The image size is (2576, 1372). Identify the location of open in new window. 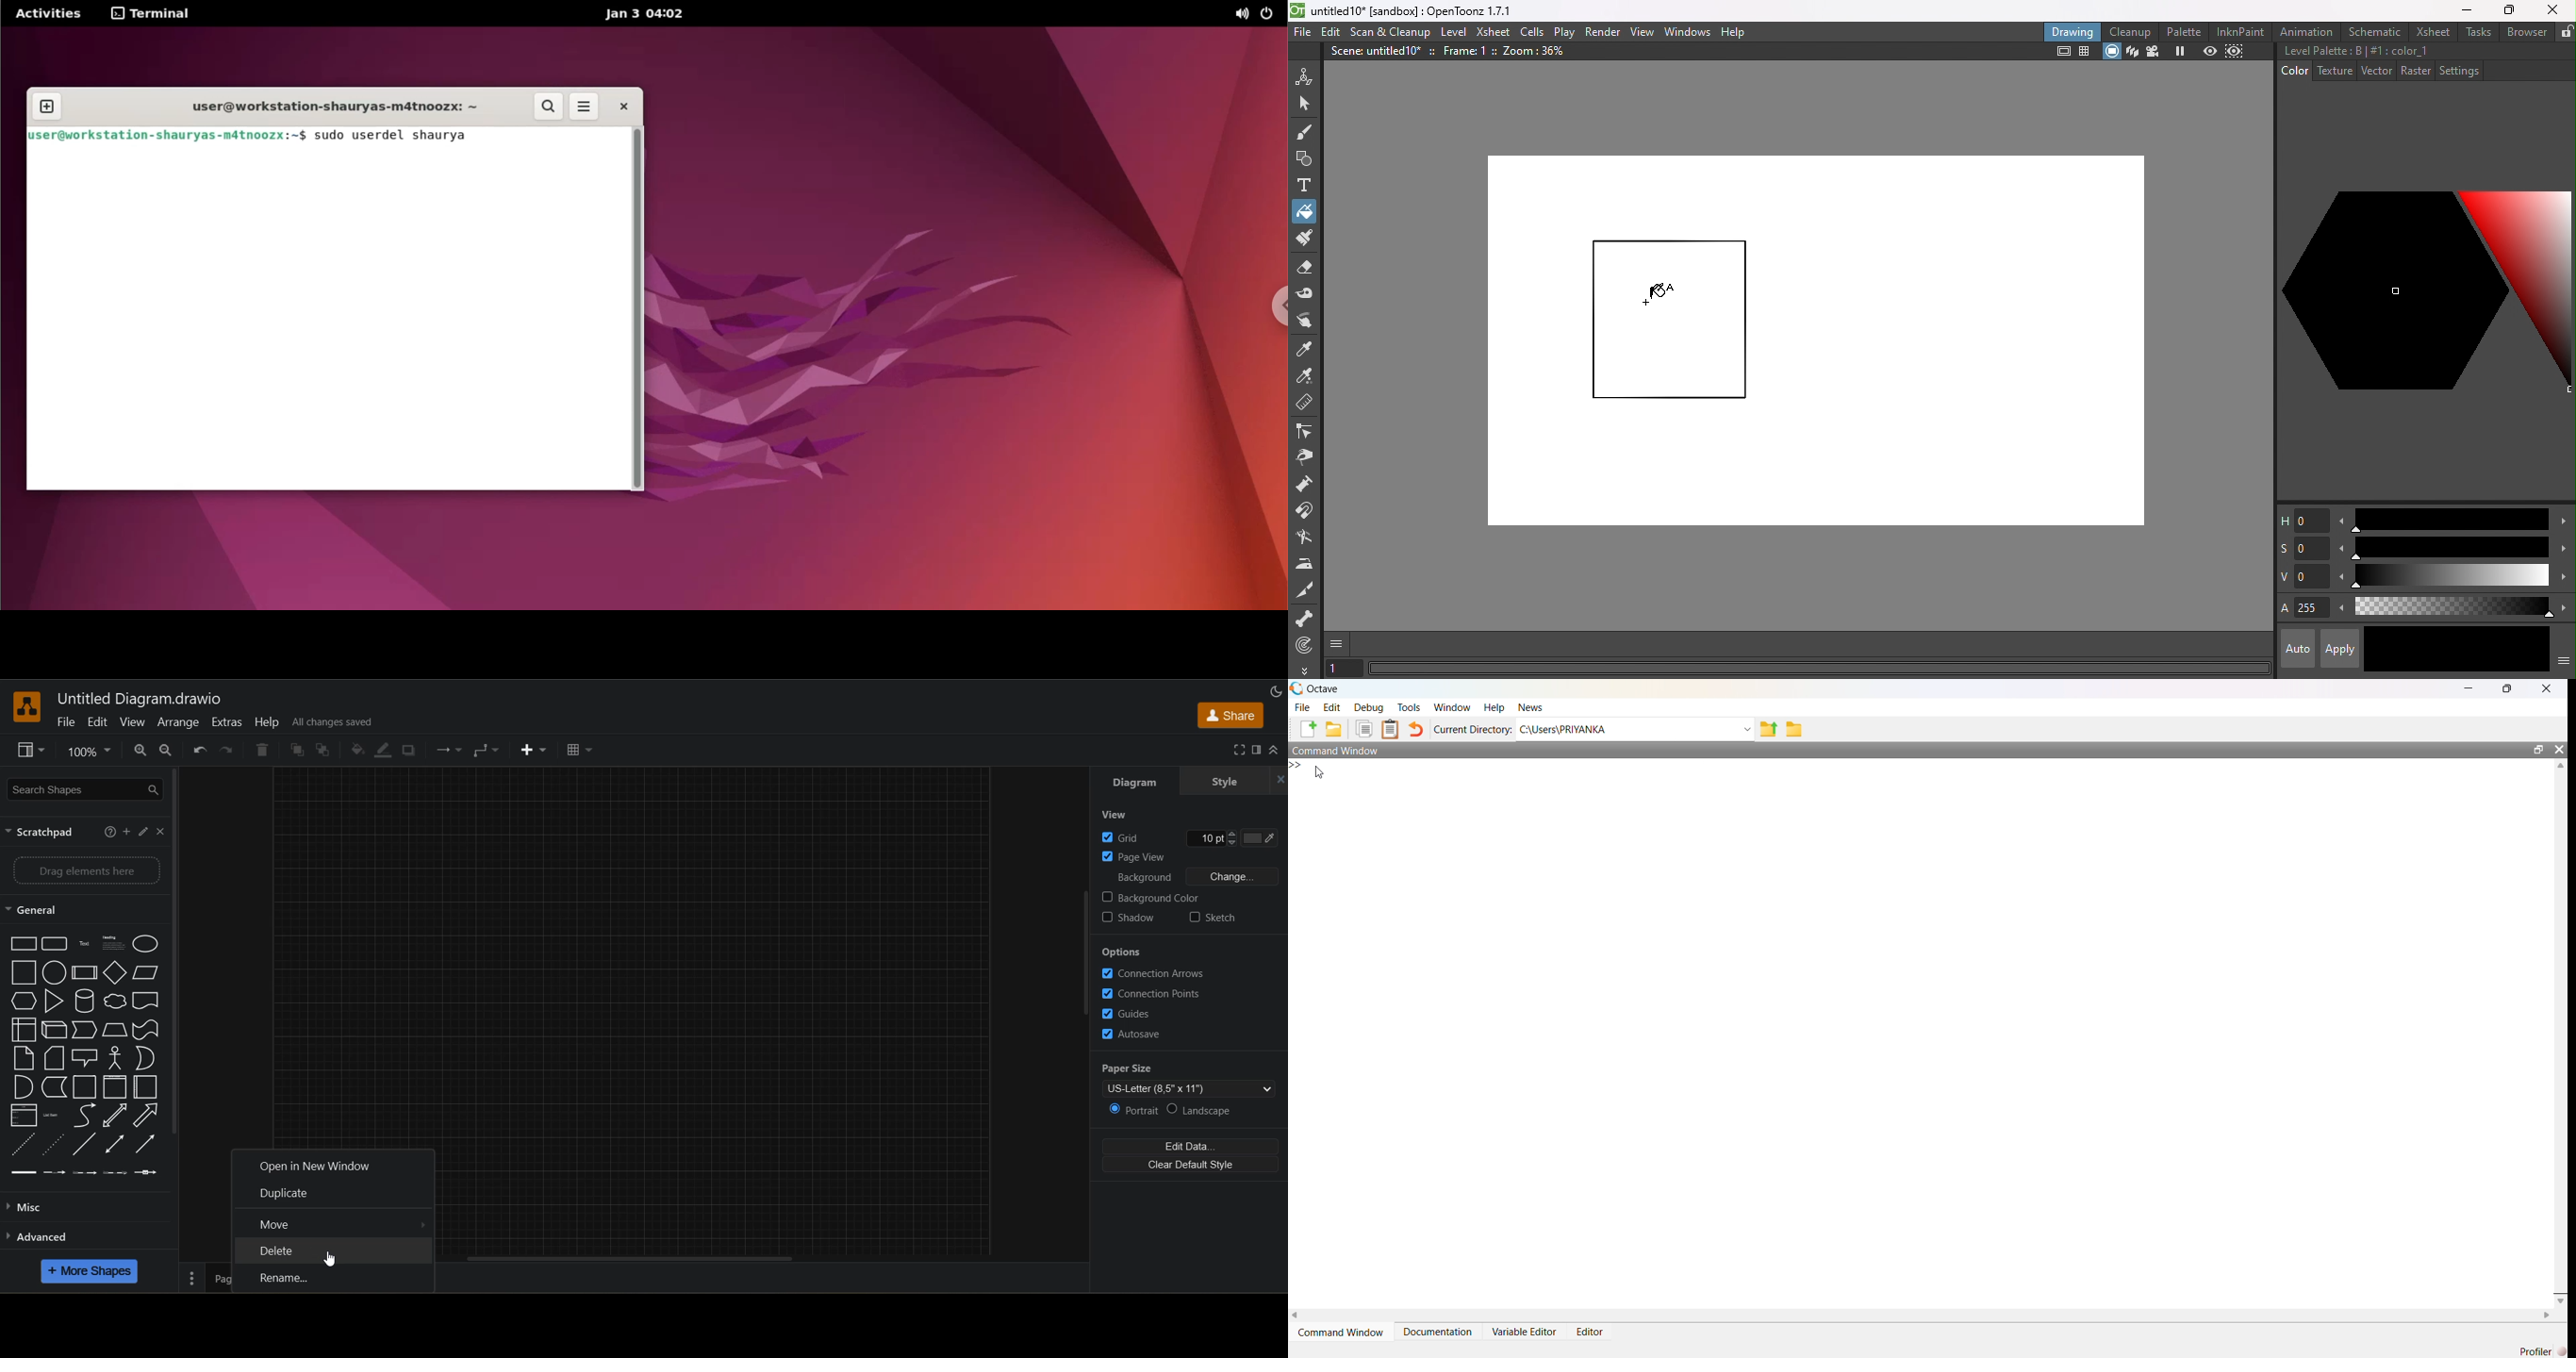
(318, 1168).